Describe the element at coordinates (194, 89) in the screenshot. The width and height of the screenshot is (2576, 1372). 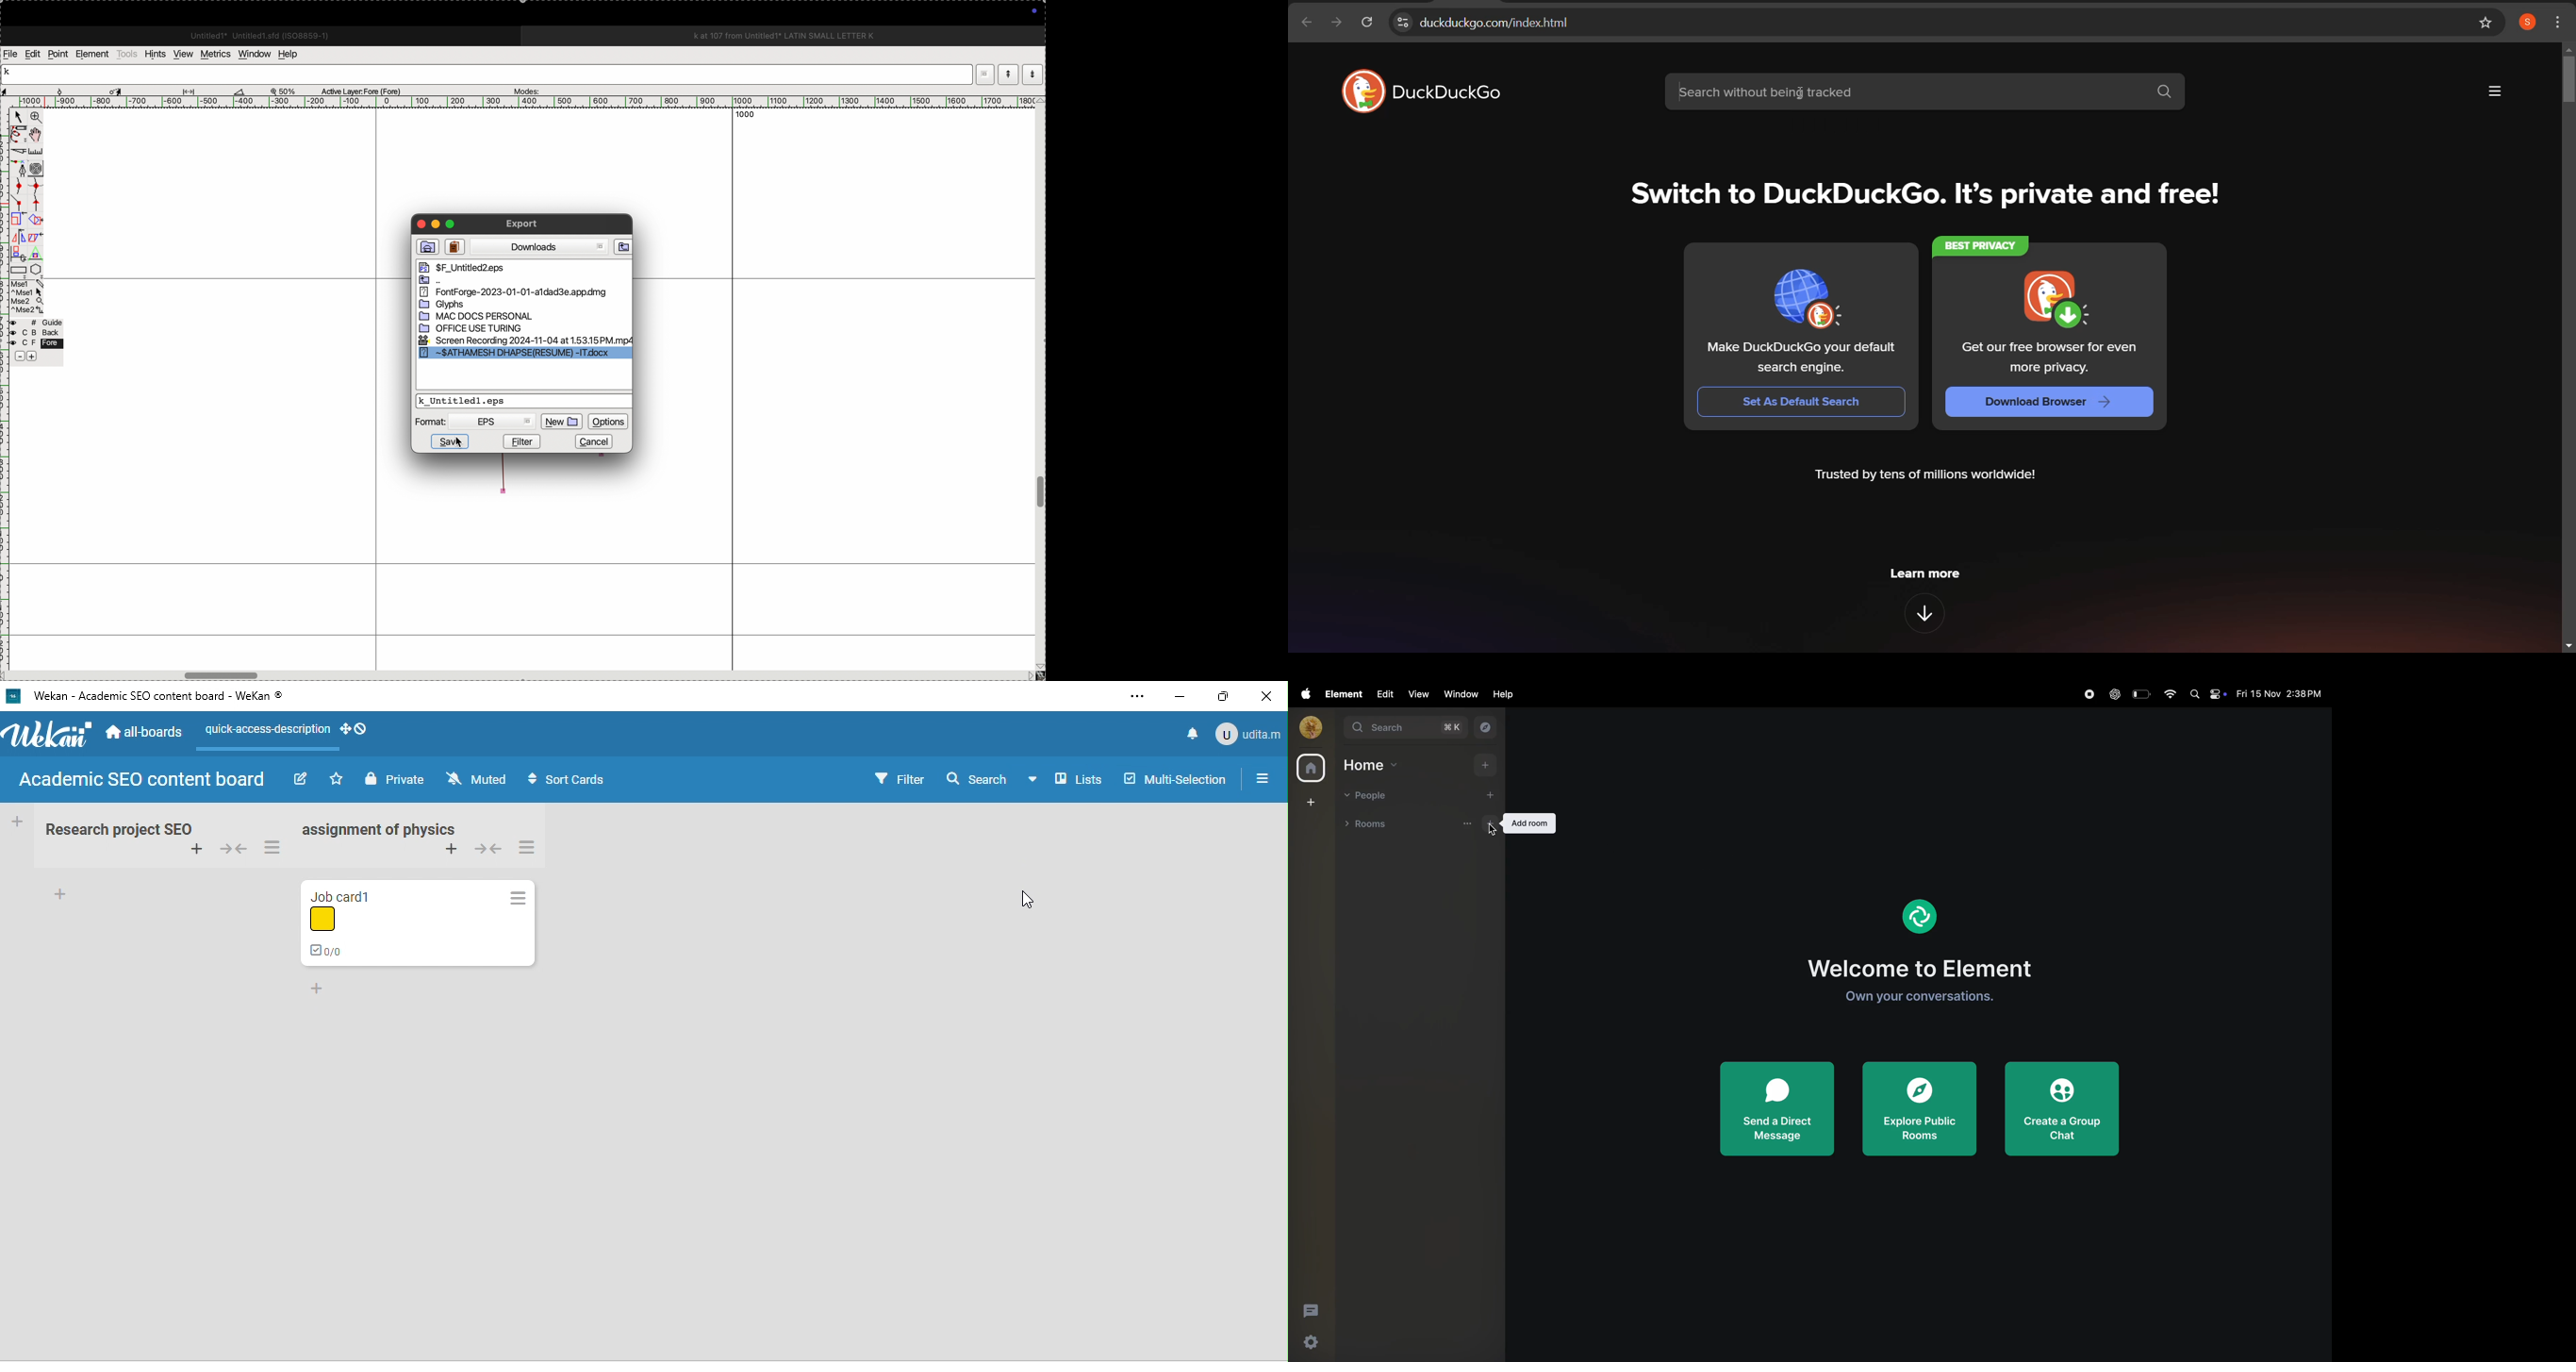
I see `drang` at that location.